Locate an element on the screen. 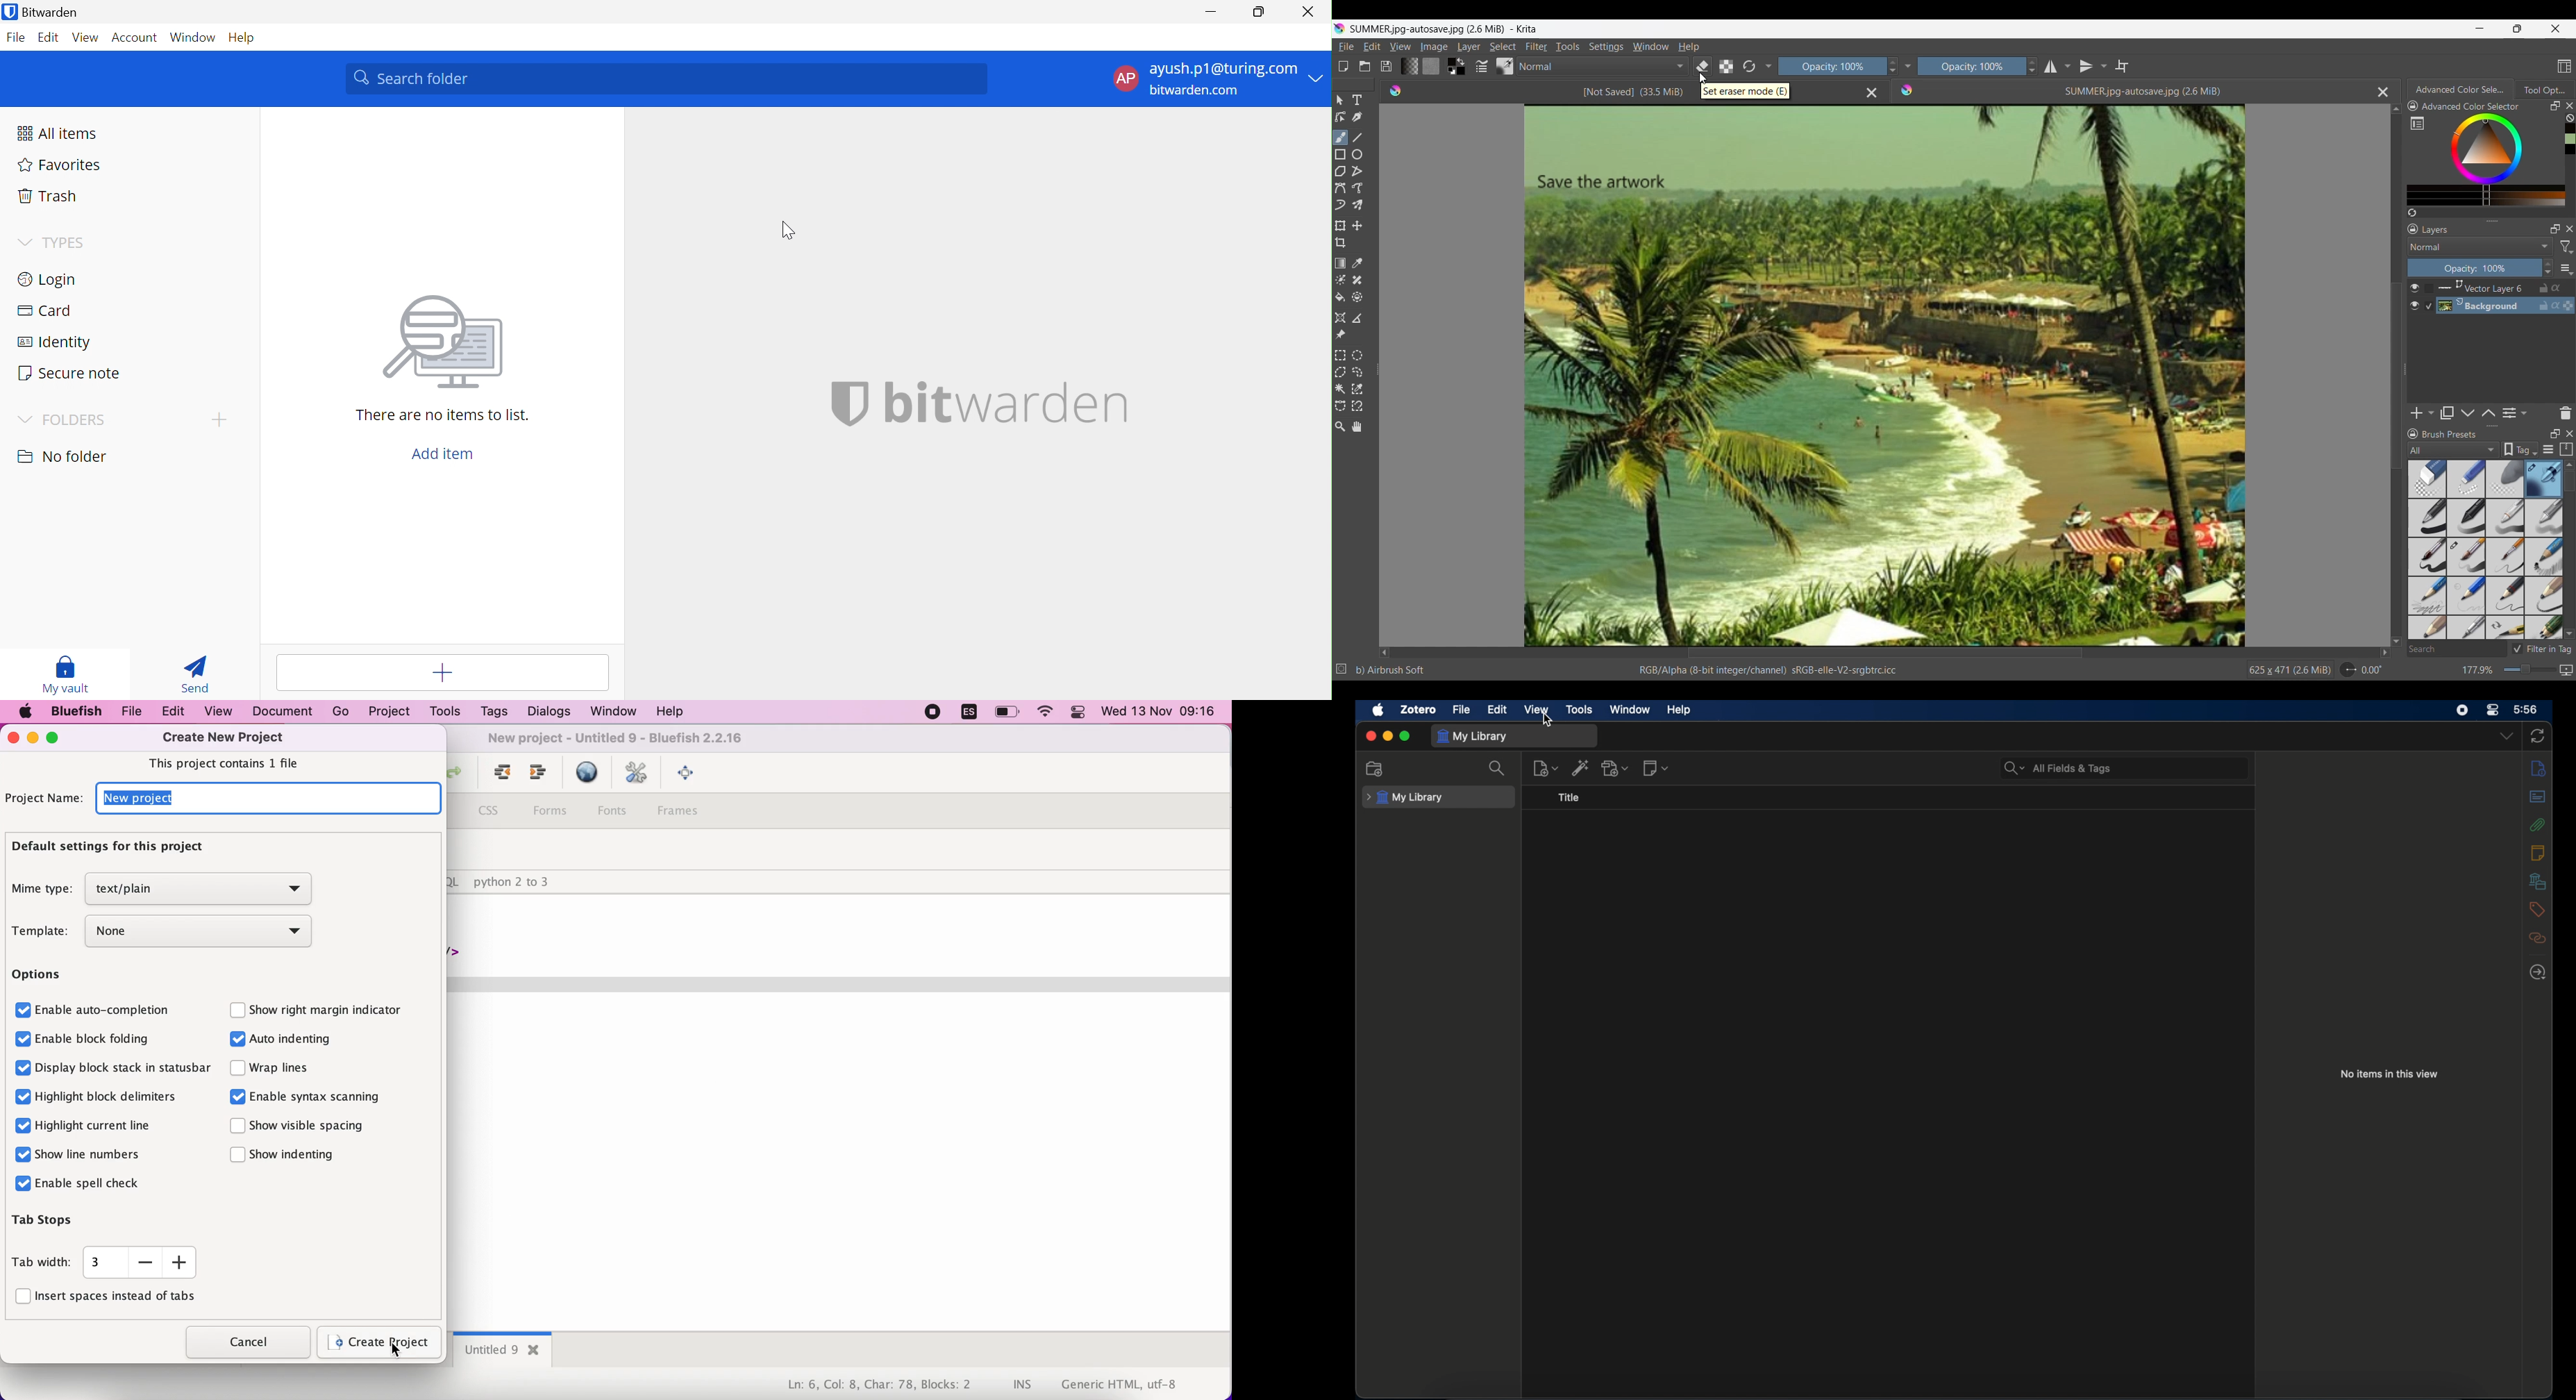 The height and width of the screenshot is (1400, 2576). control center is located at coordinates (2492, 710).